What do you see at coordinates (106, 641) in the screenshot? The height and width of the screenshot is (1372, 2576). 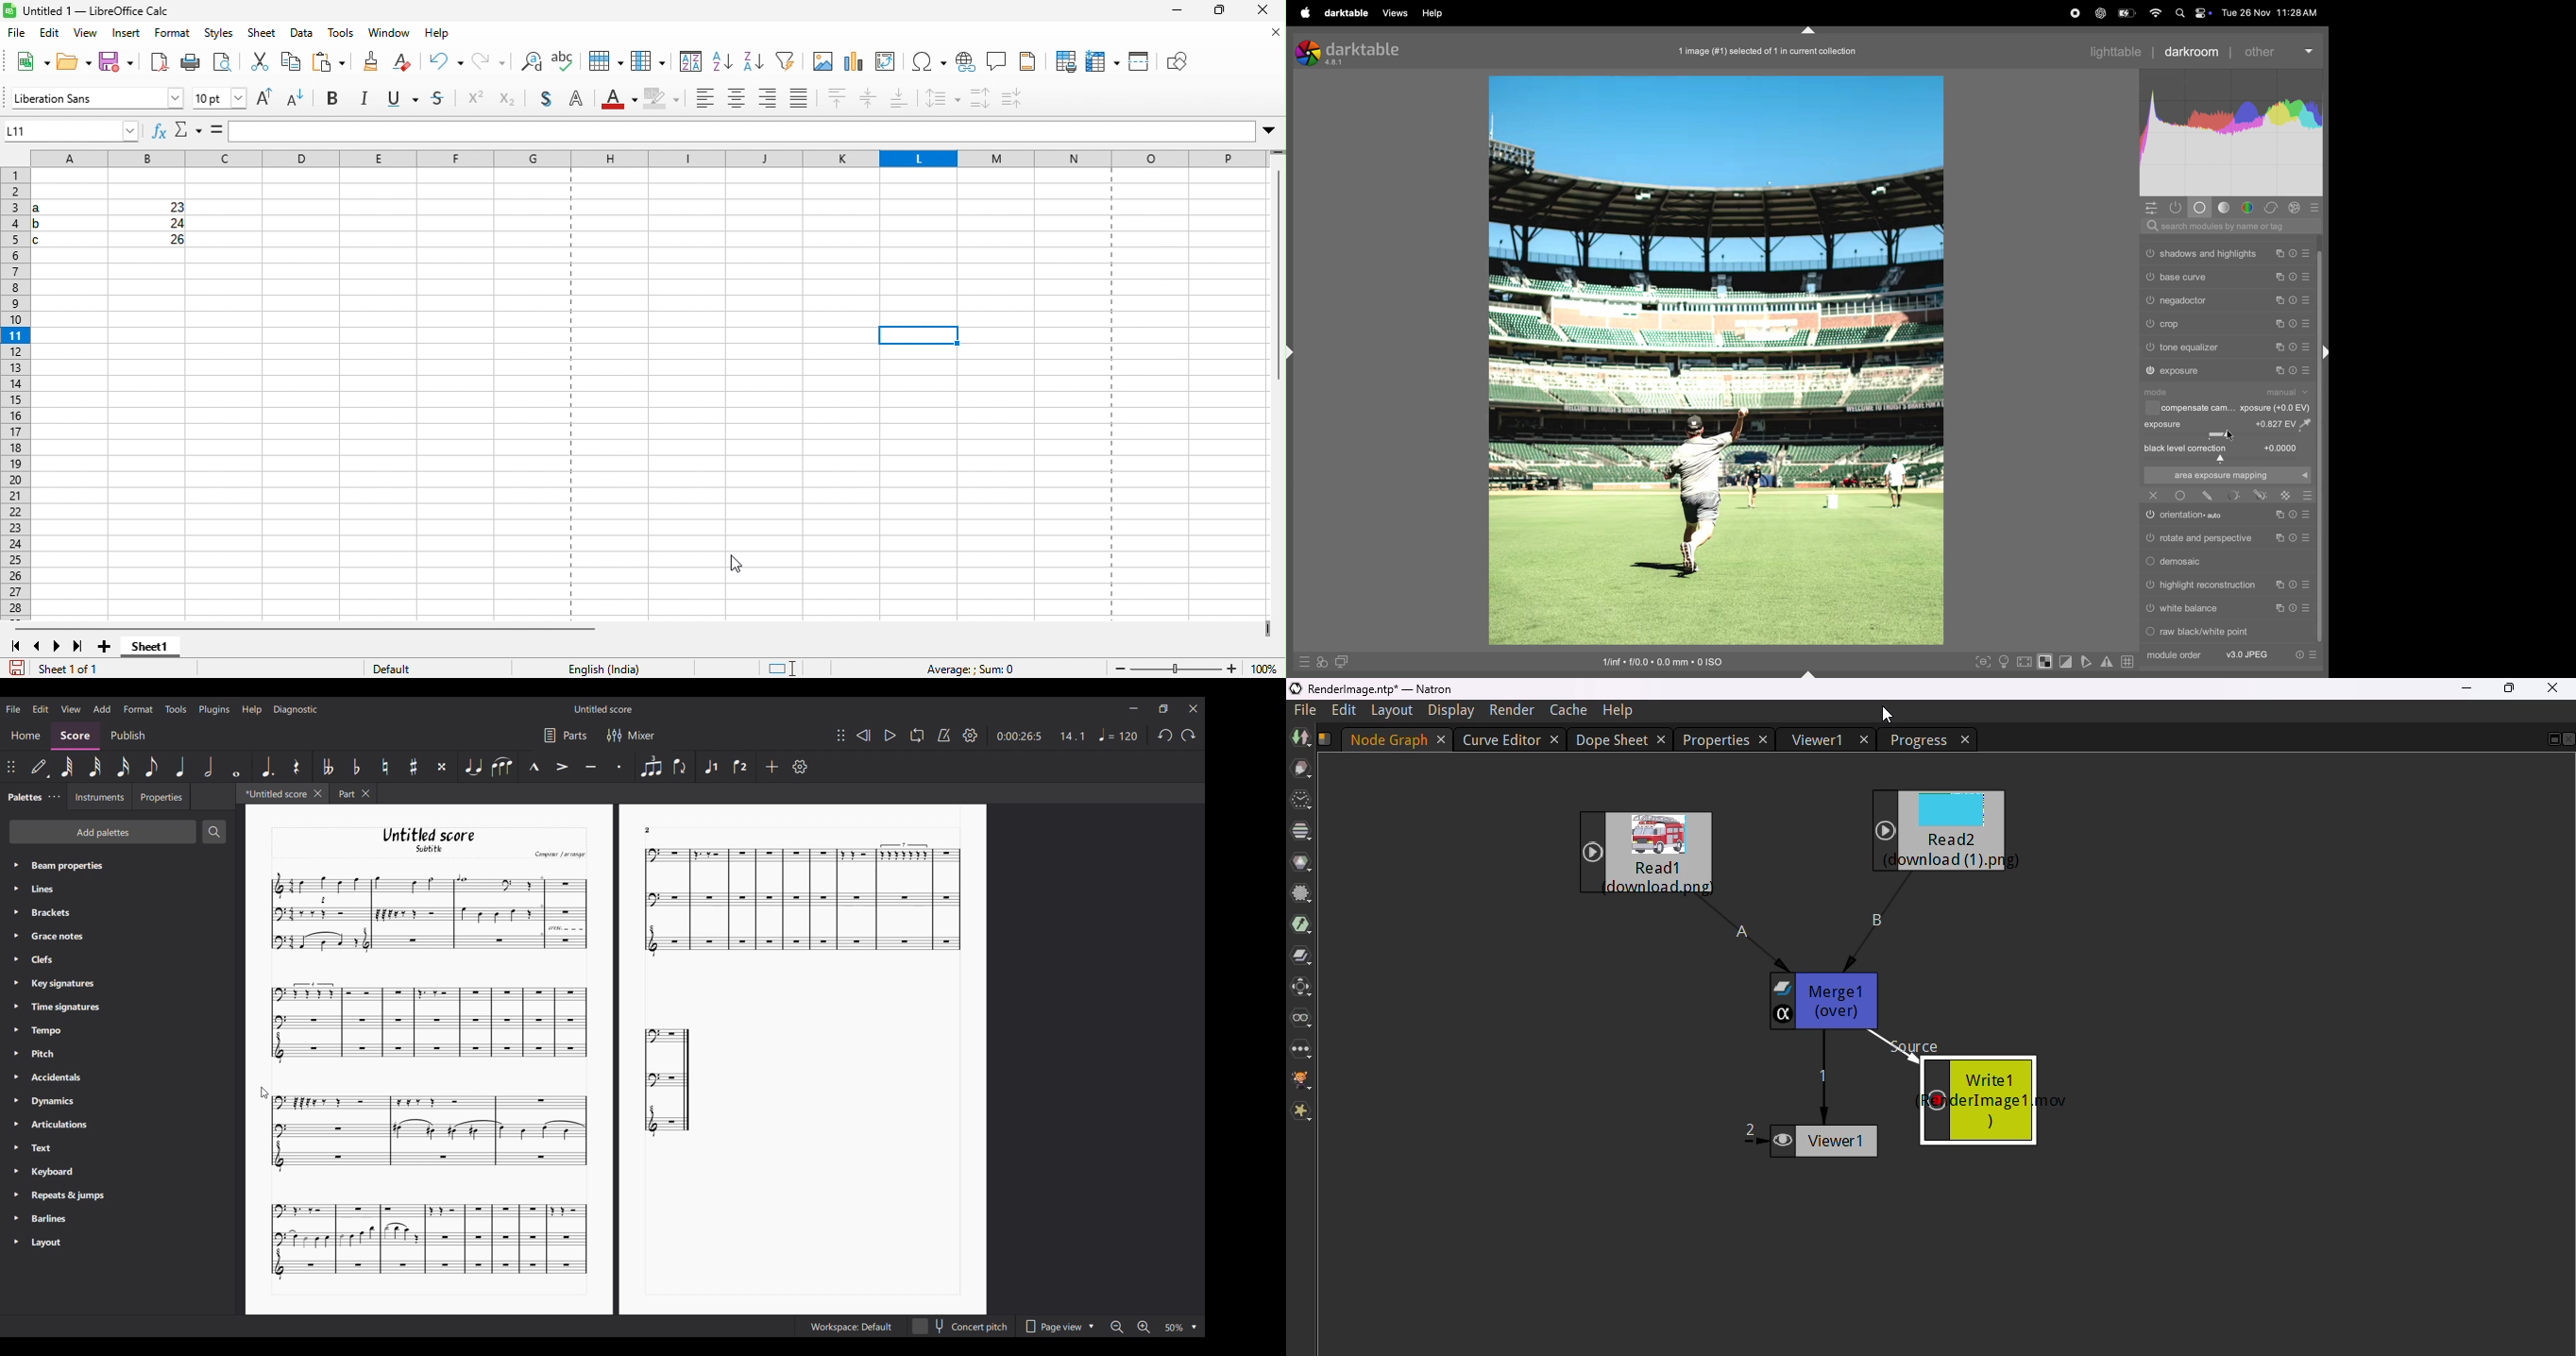 I see `add sheet` at bounding box center [106, 641].